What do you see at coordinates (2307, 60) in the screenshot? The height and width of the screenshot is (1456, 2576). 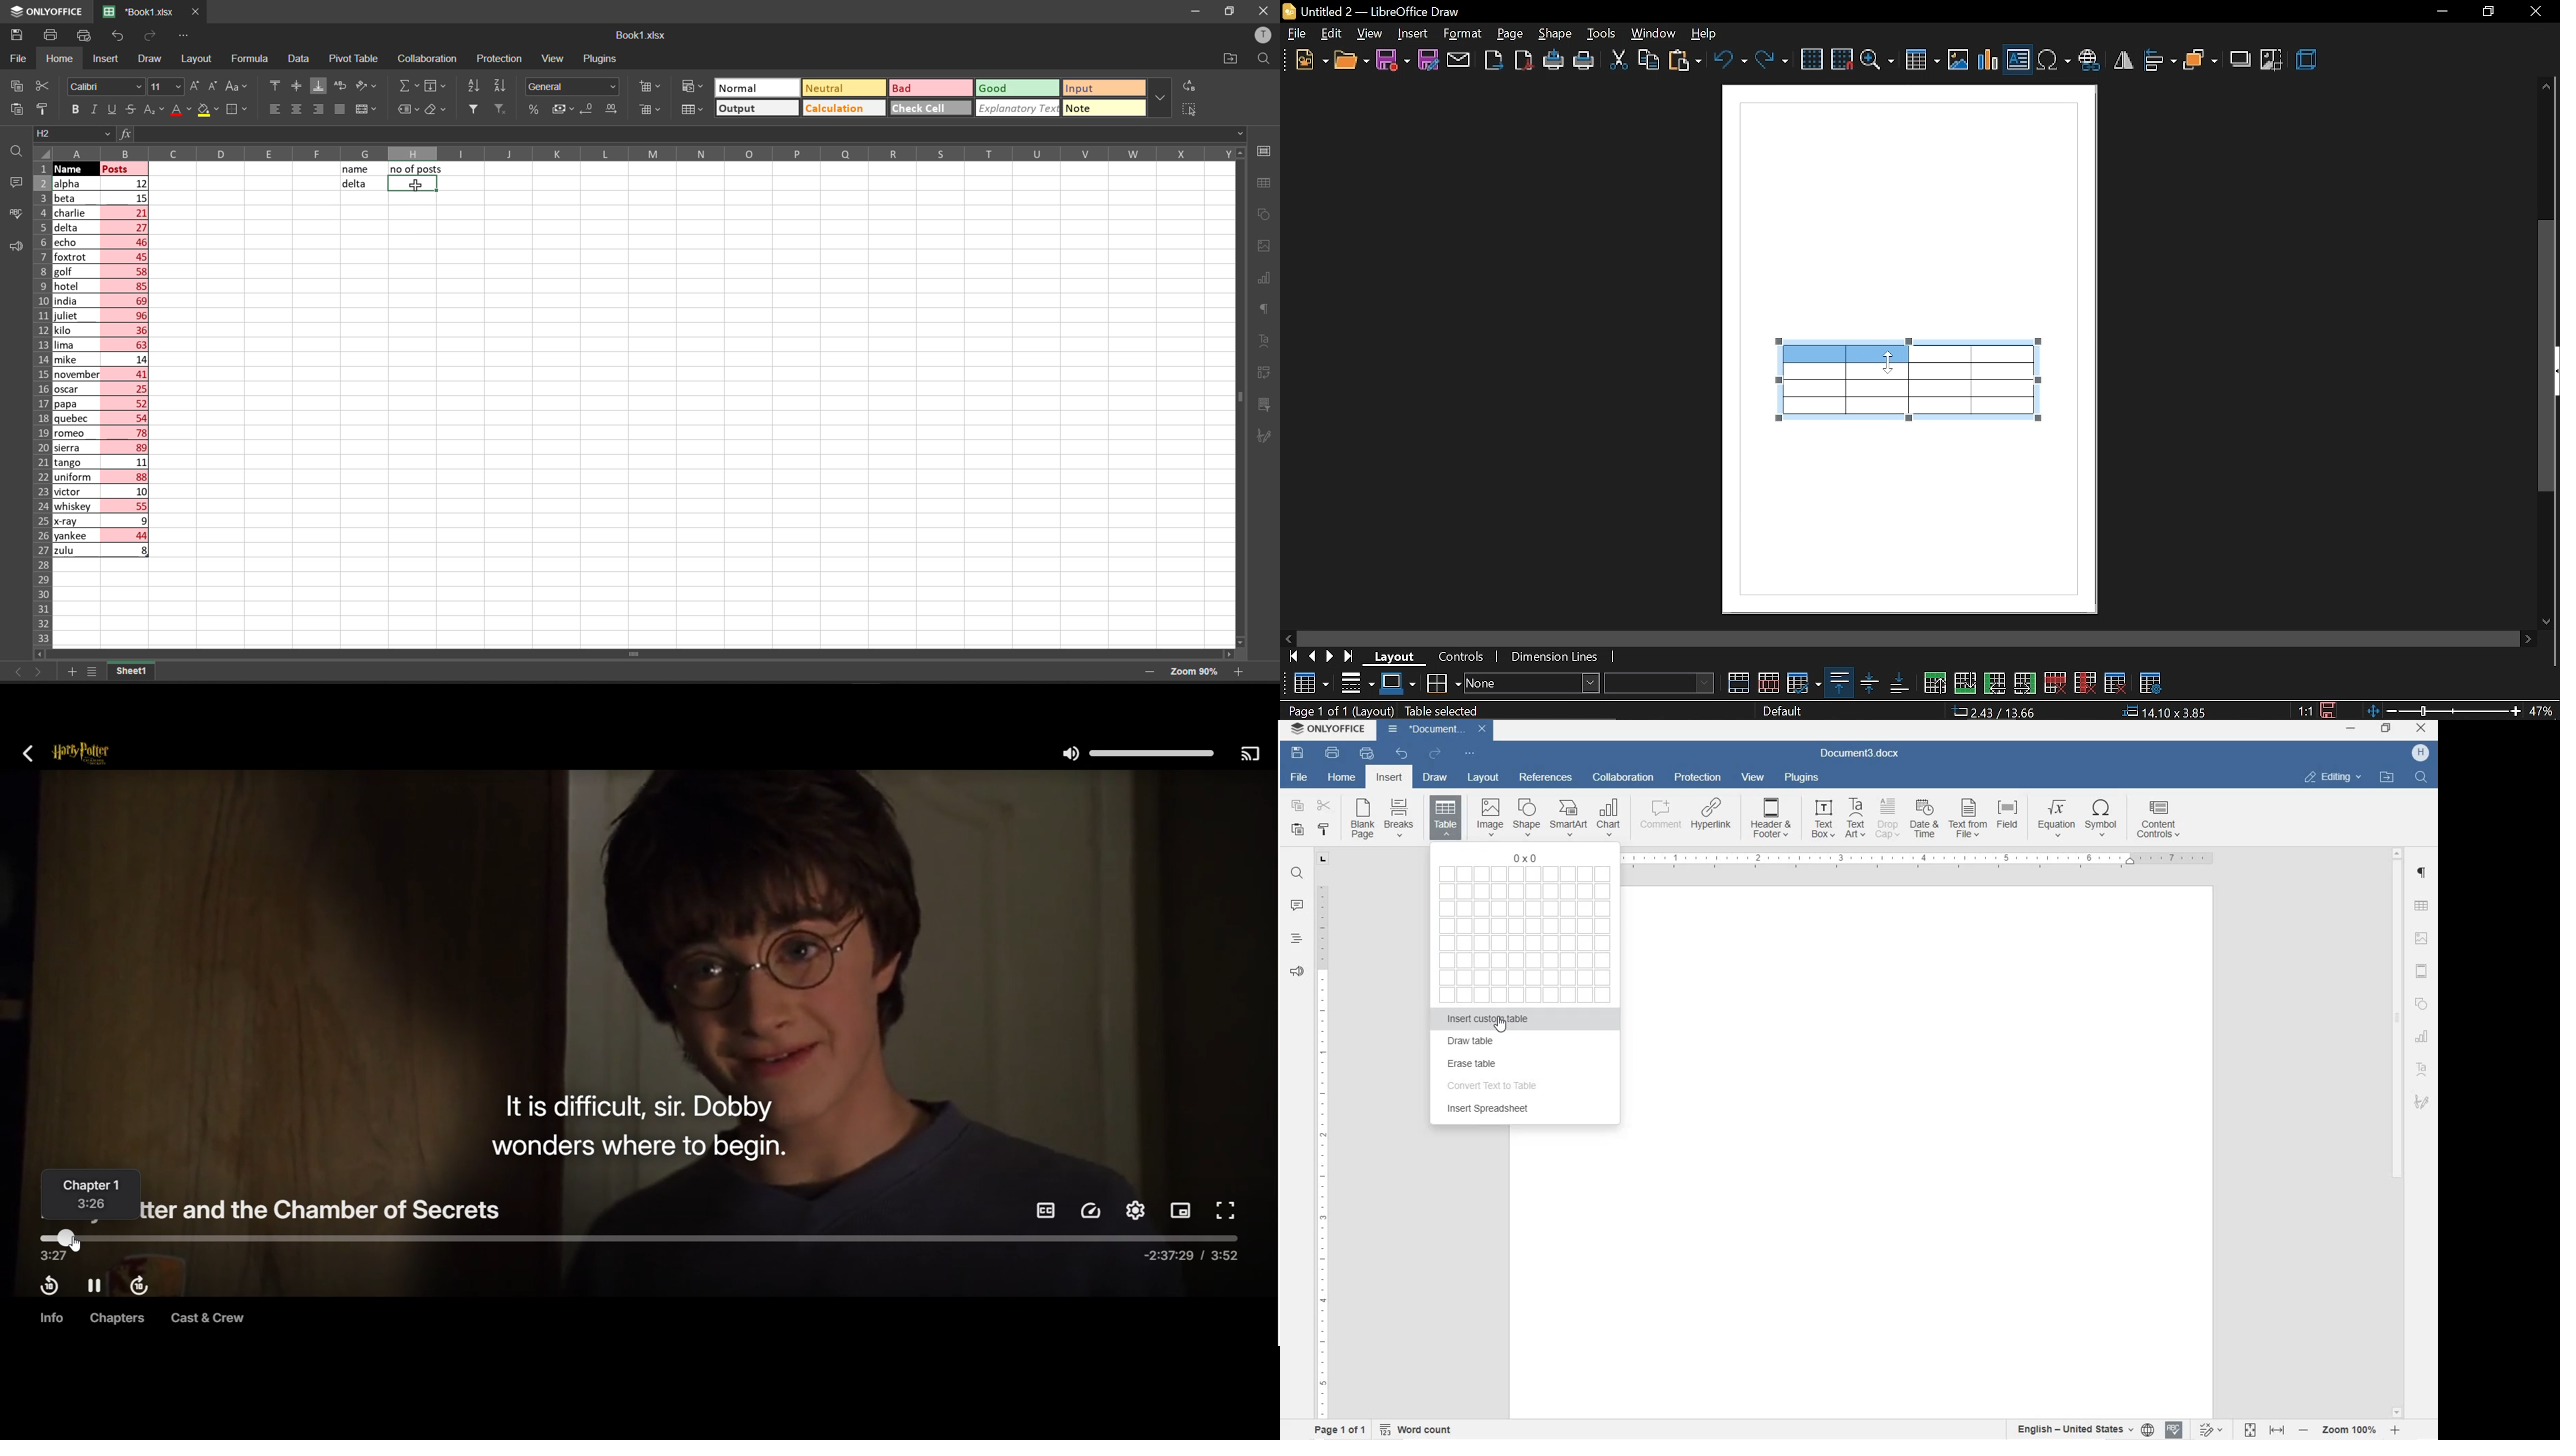 I see `3d effects` at bounding box center [2307, 60].